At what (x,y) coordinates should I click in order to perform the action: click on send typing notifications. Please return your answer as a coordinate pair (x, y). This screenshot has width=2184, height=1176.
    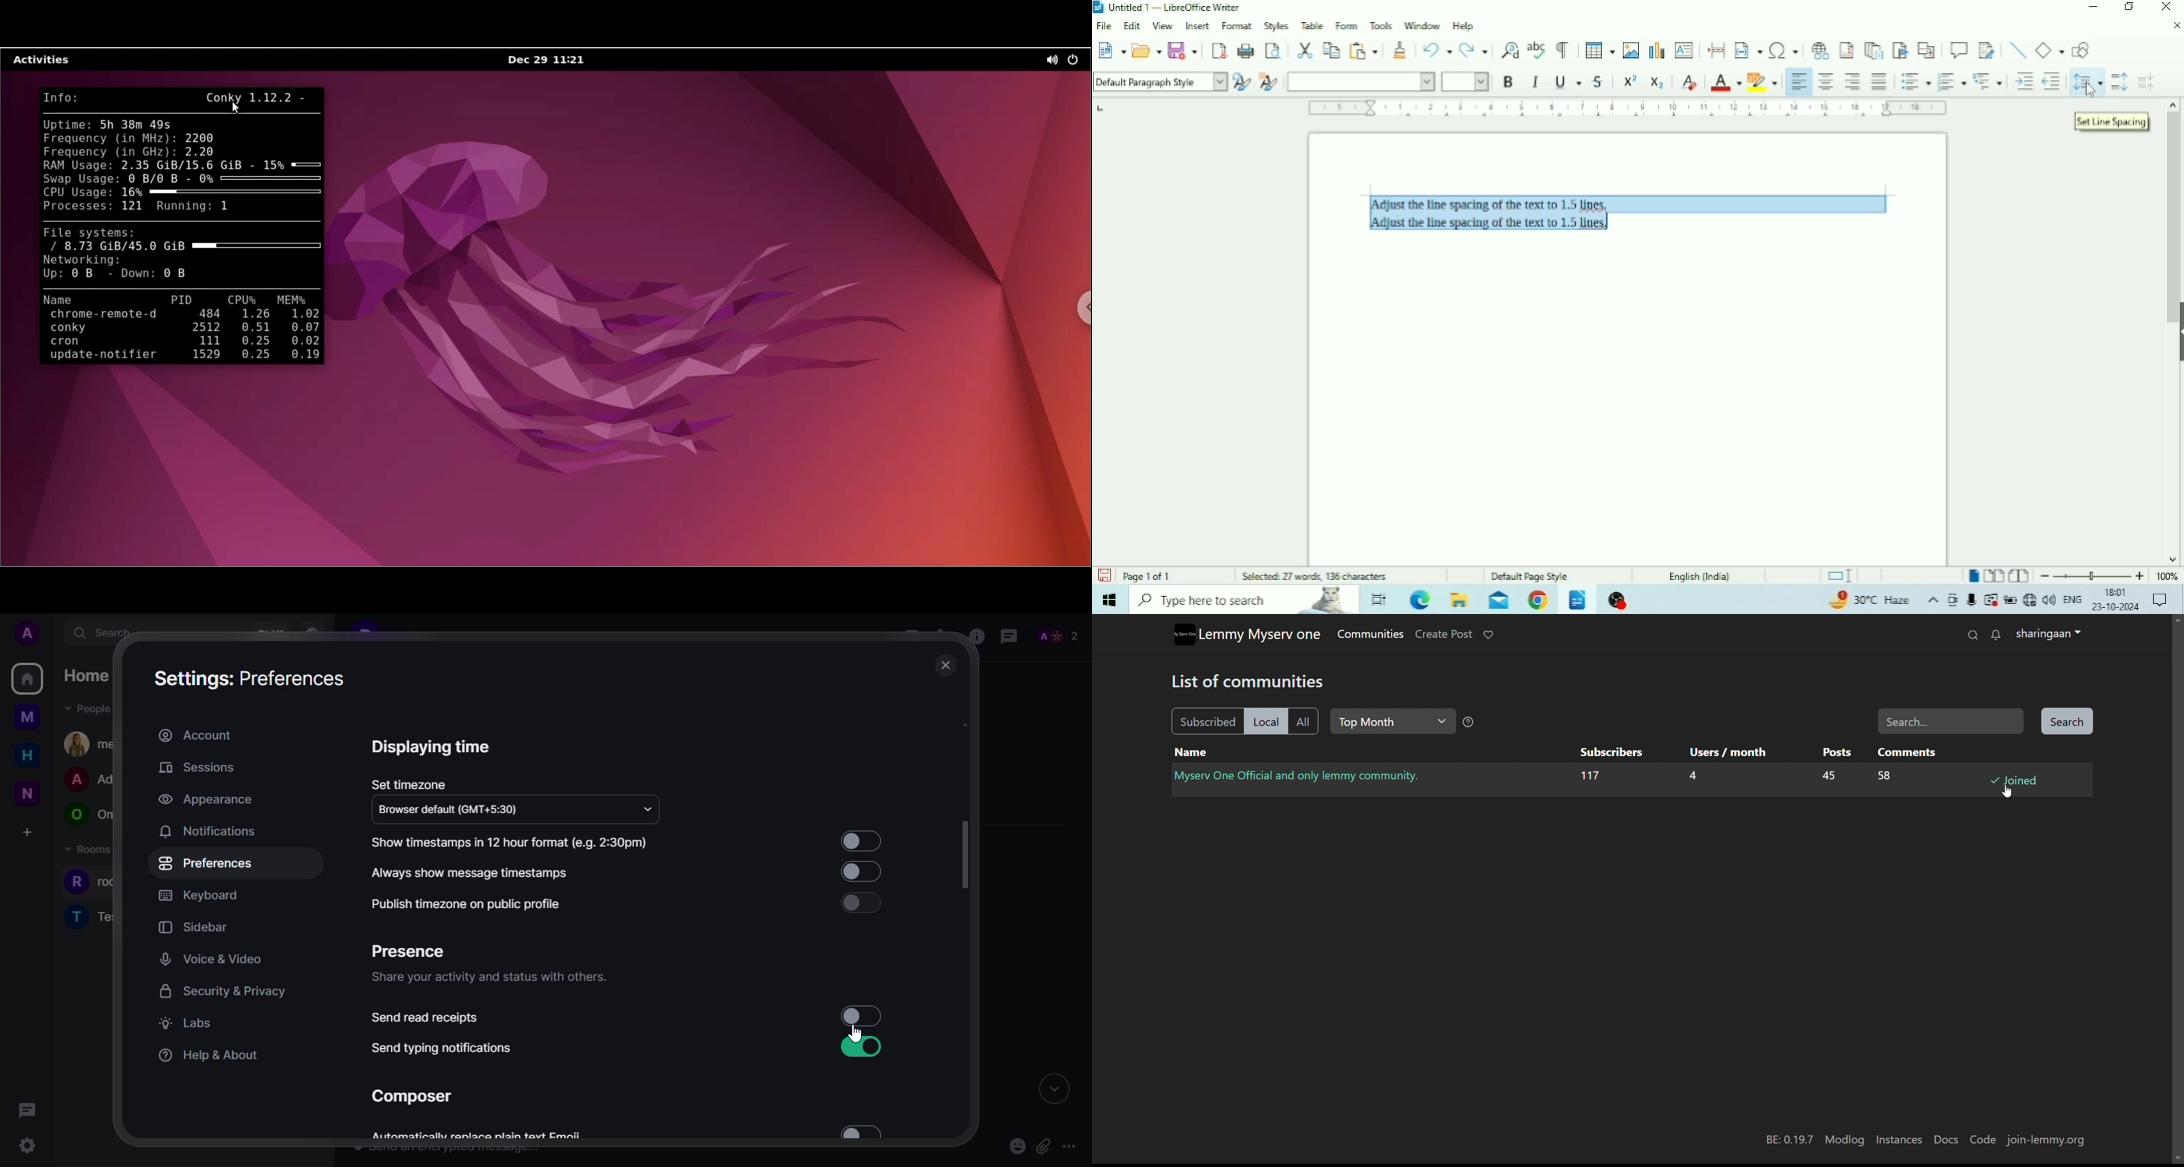
    Looking at the image, I should click on (442, 1047).